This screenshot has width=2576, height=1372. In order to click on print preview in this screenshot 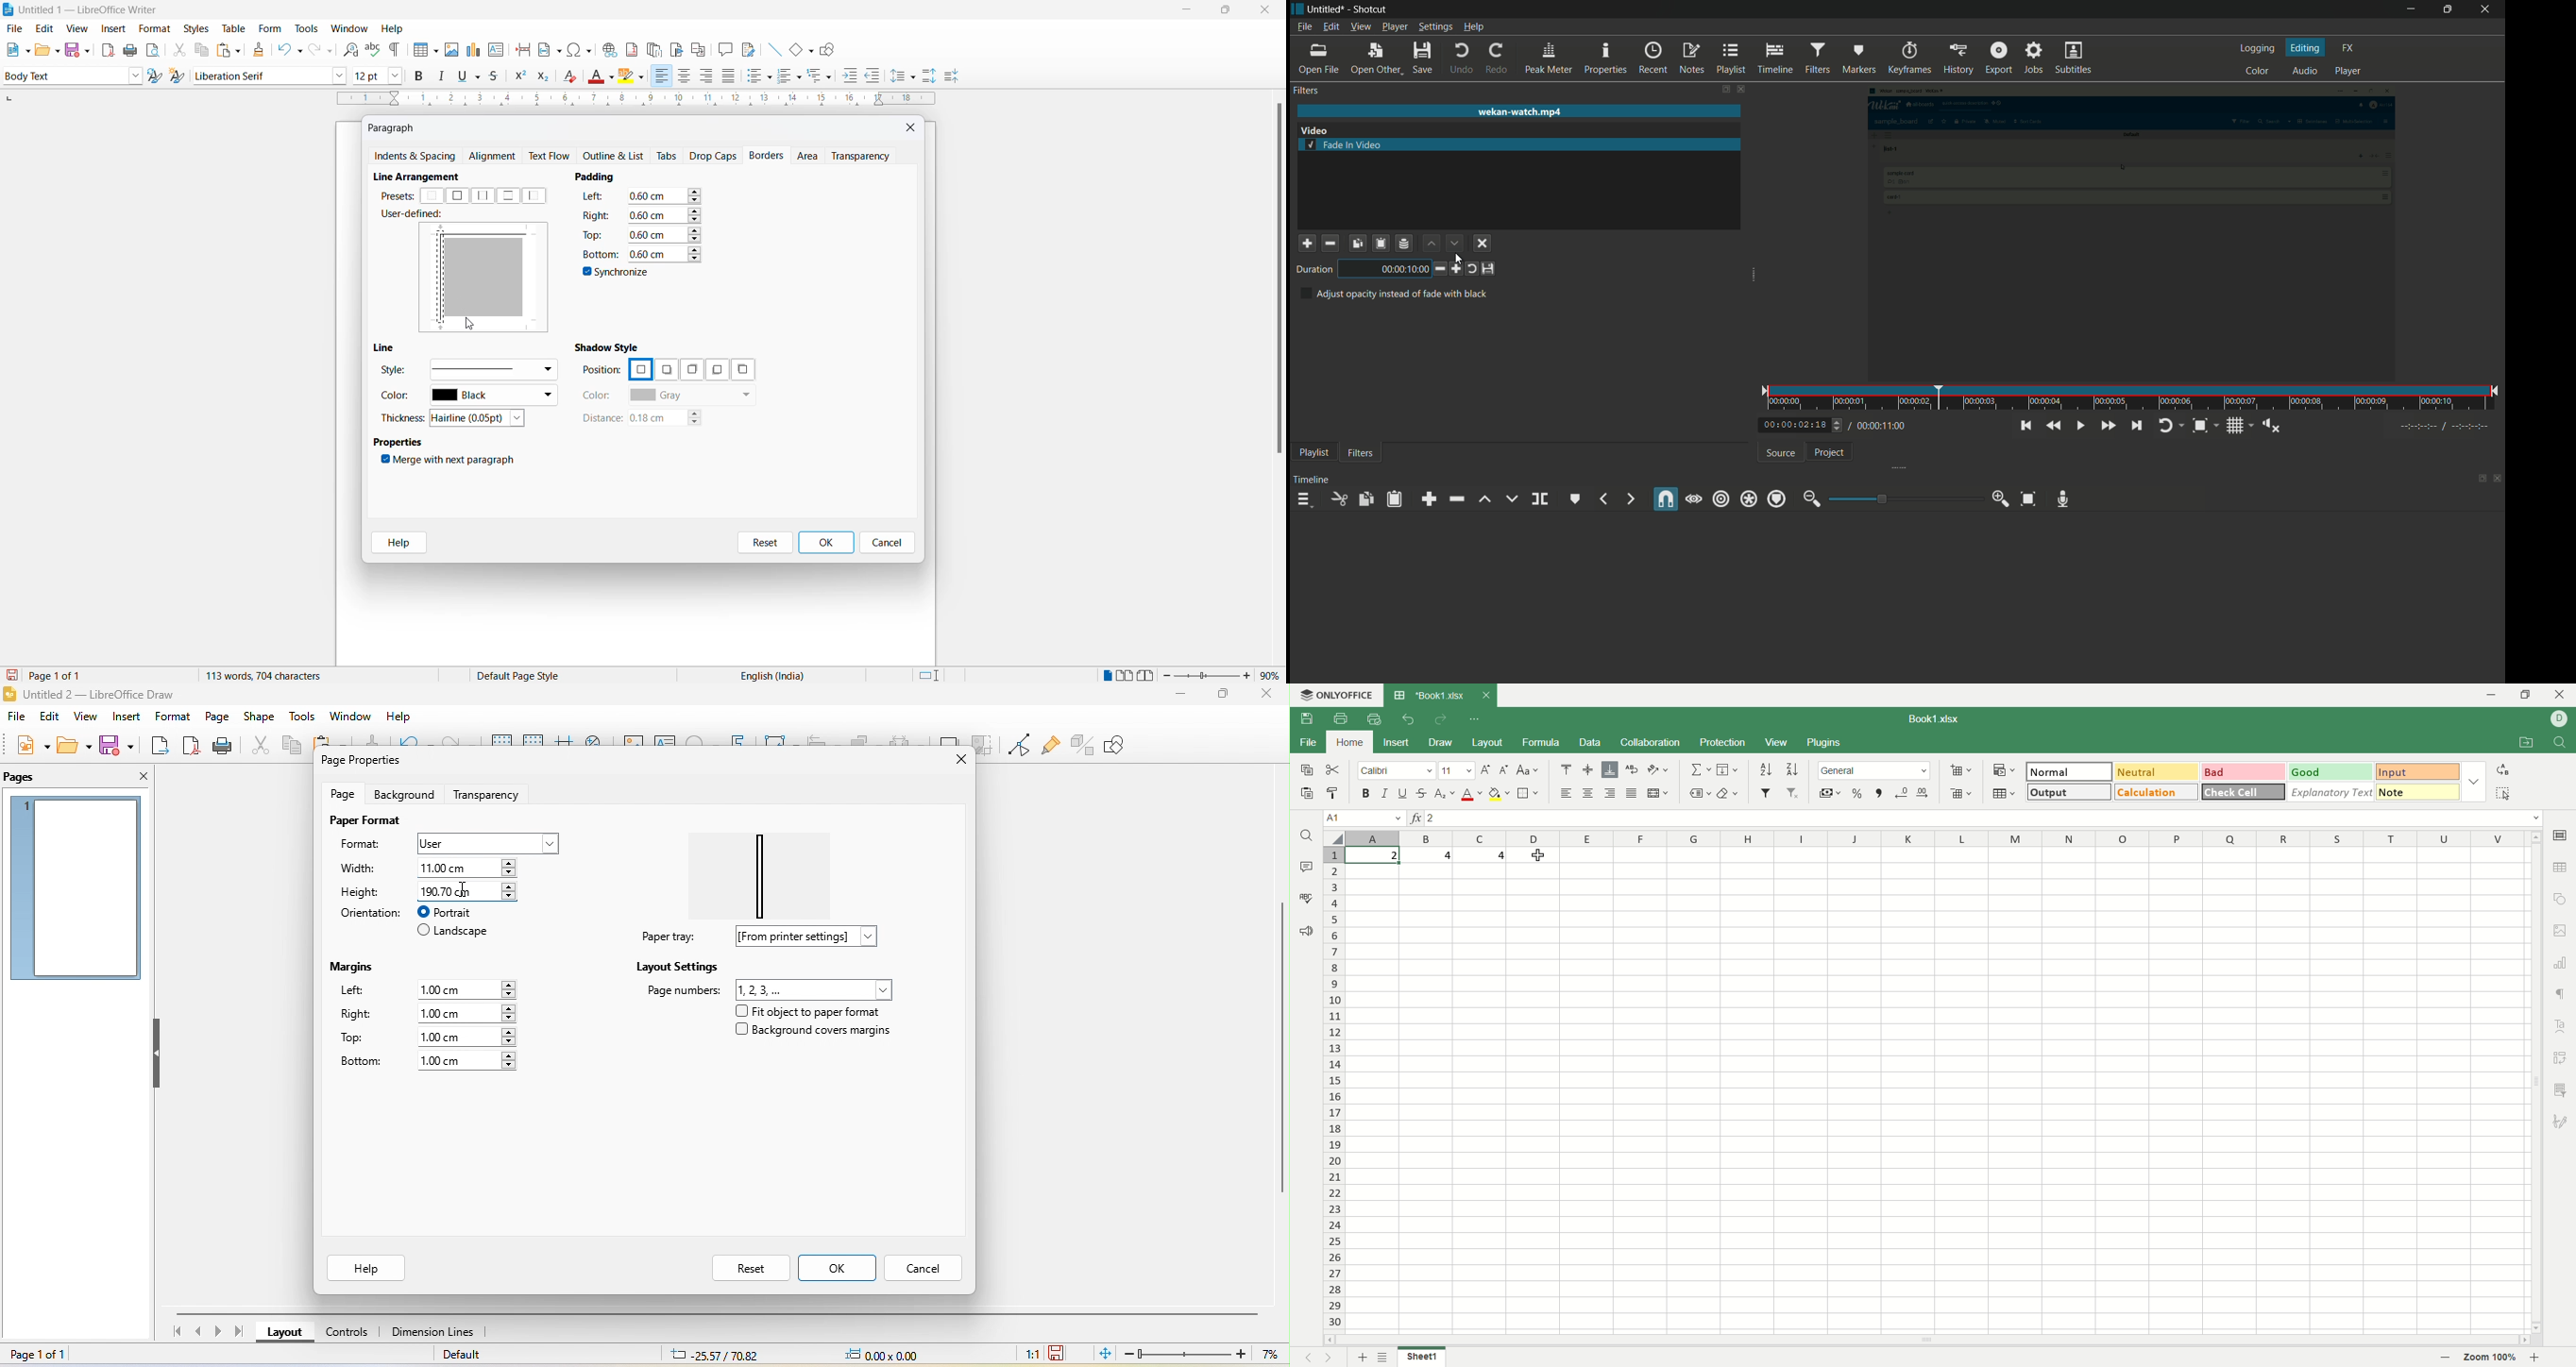, I will do `click(153, 50)`.